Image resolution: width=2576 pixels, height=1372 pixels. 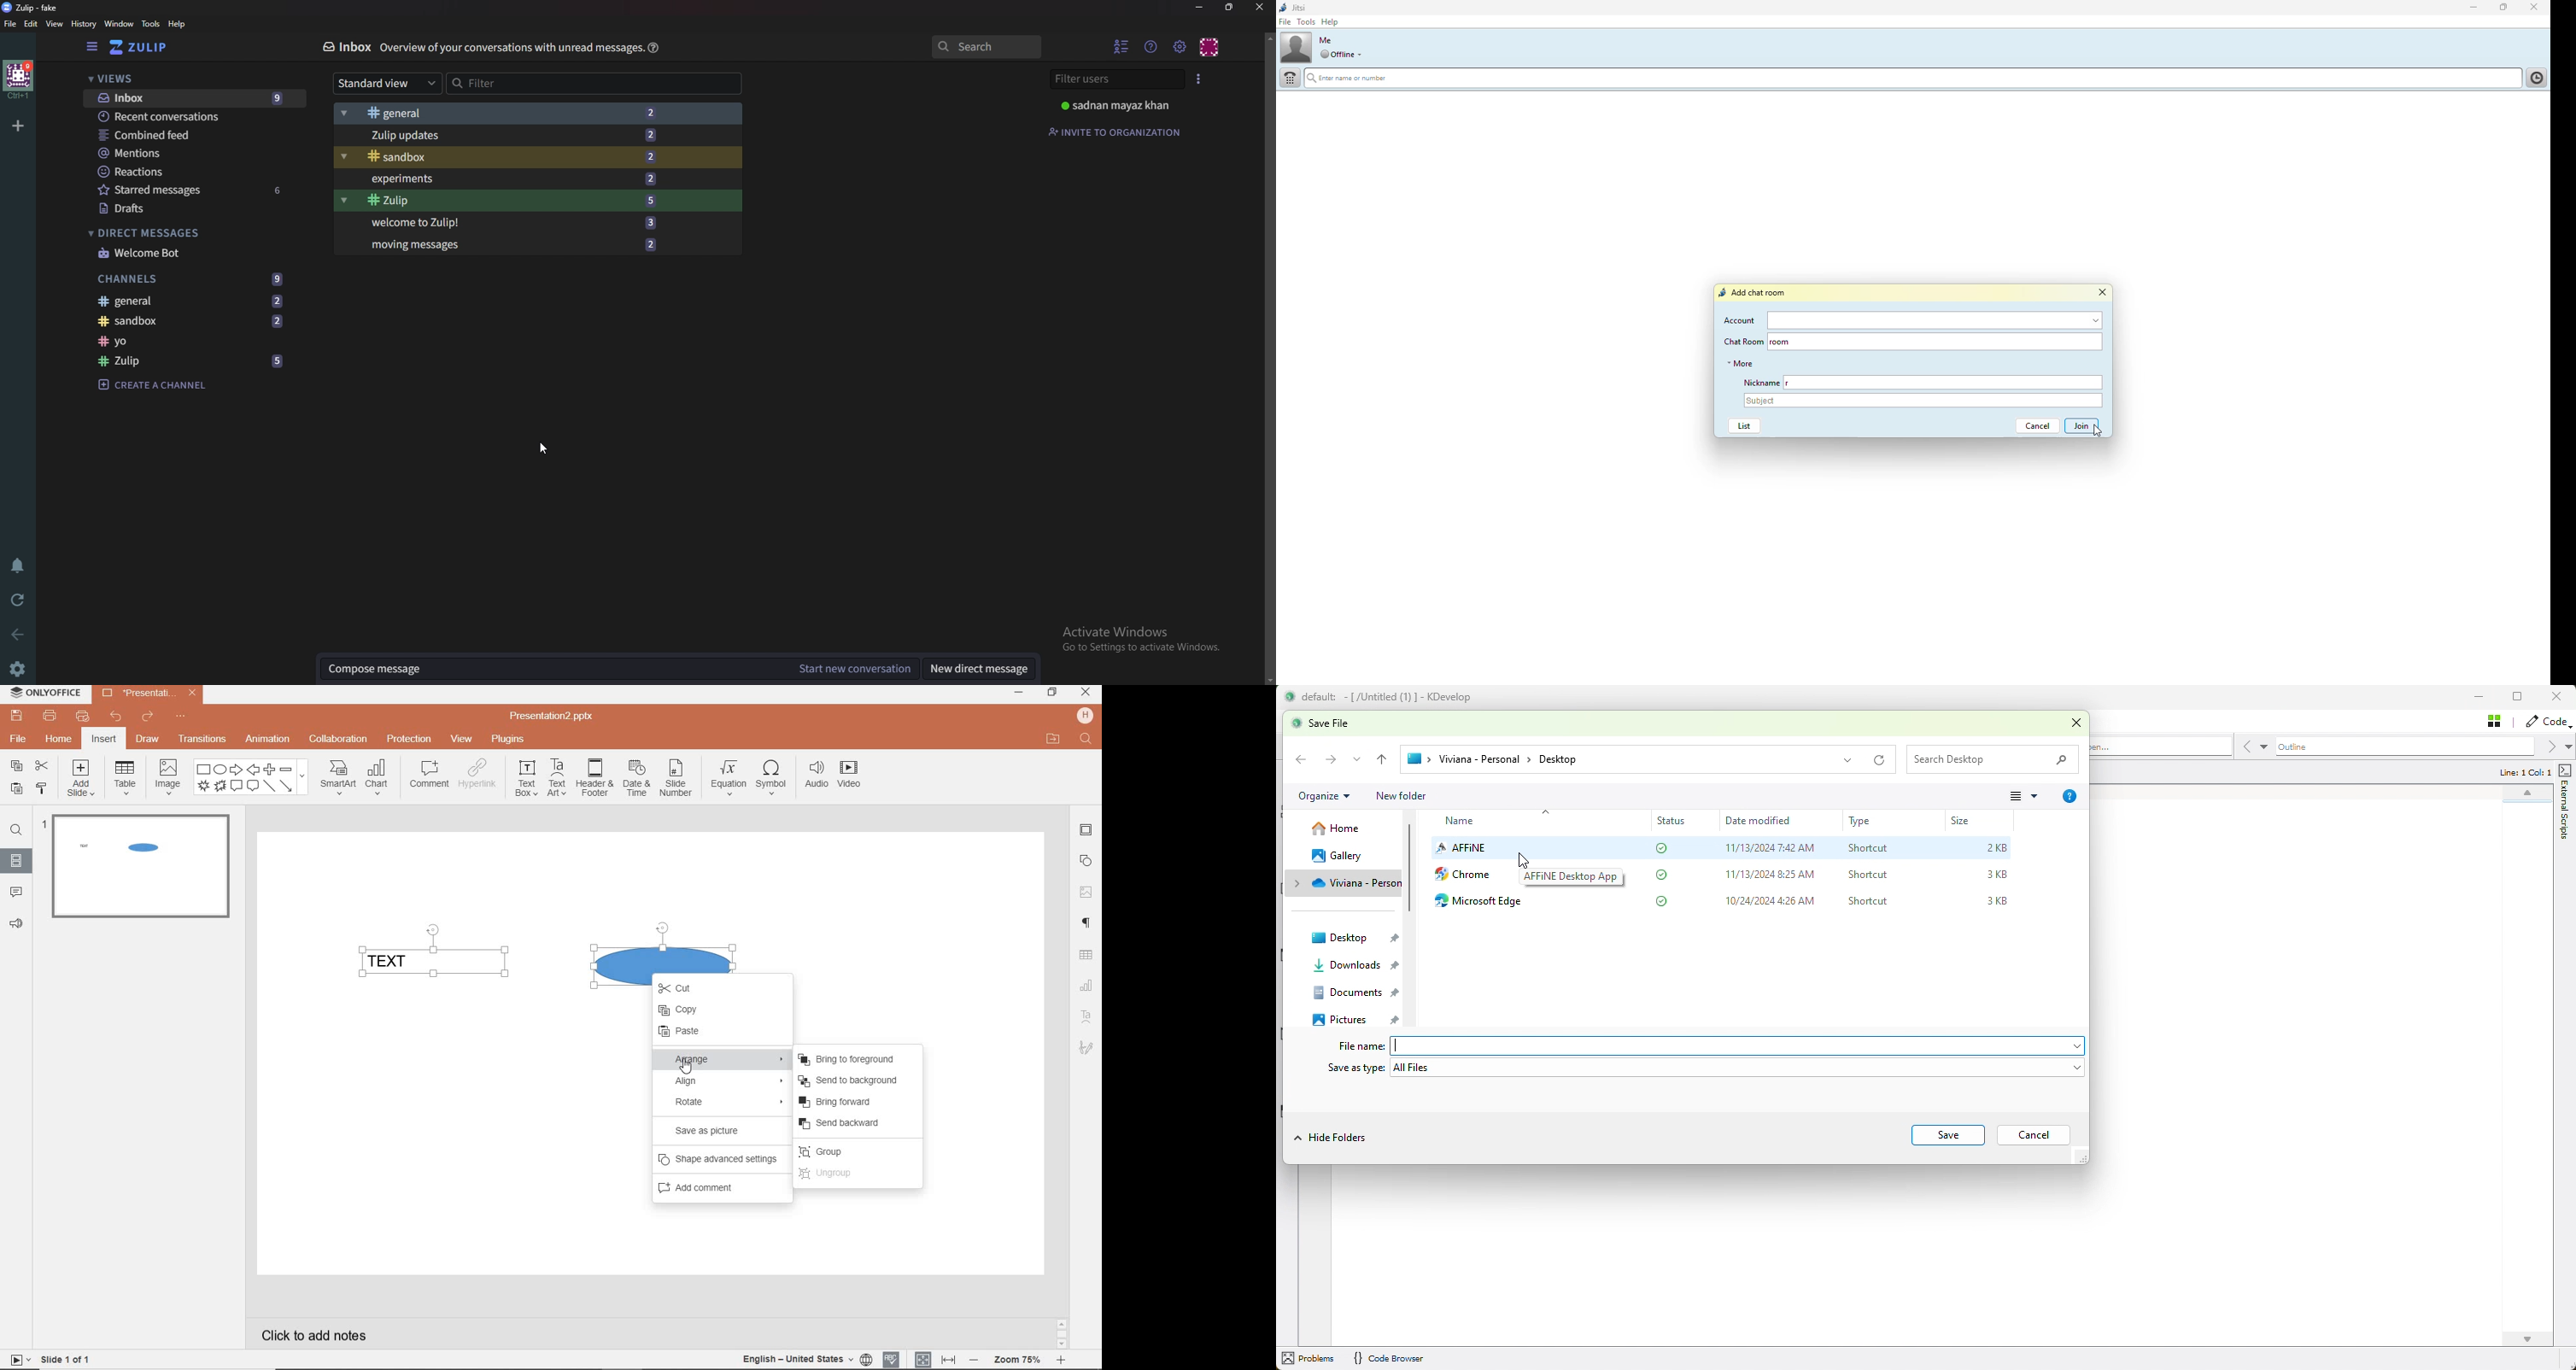 I want to click on View, so click(x=55, y=24).